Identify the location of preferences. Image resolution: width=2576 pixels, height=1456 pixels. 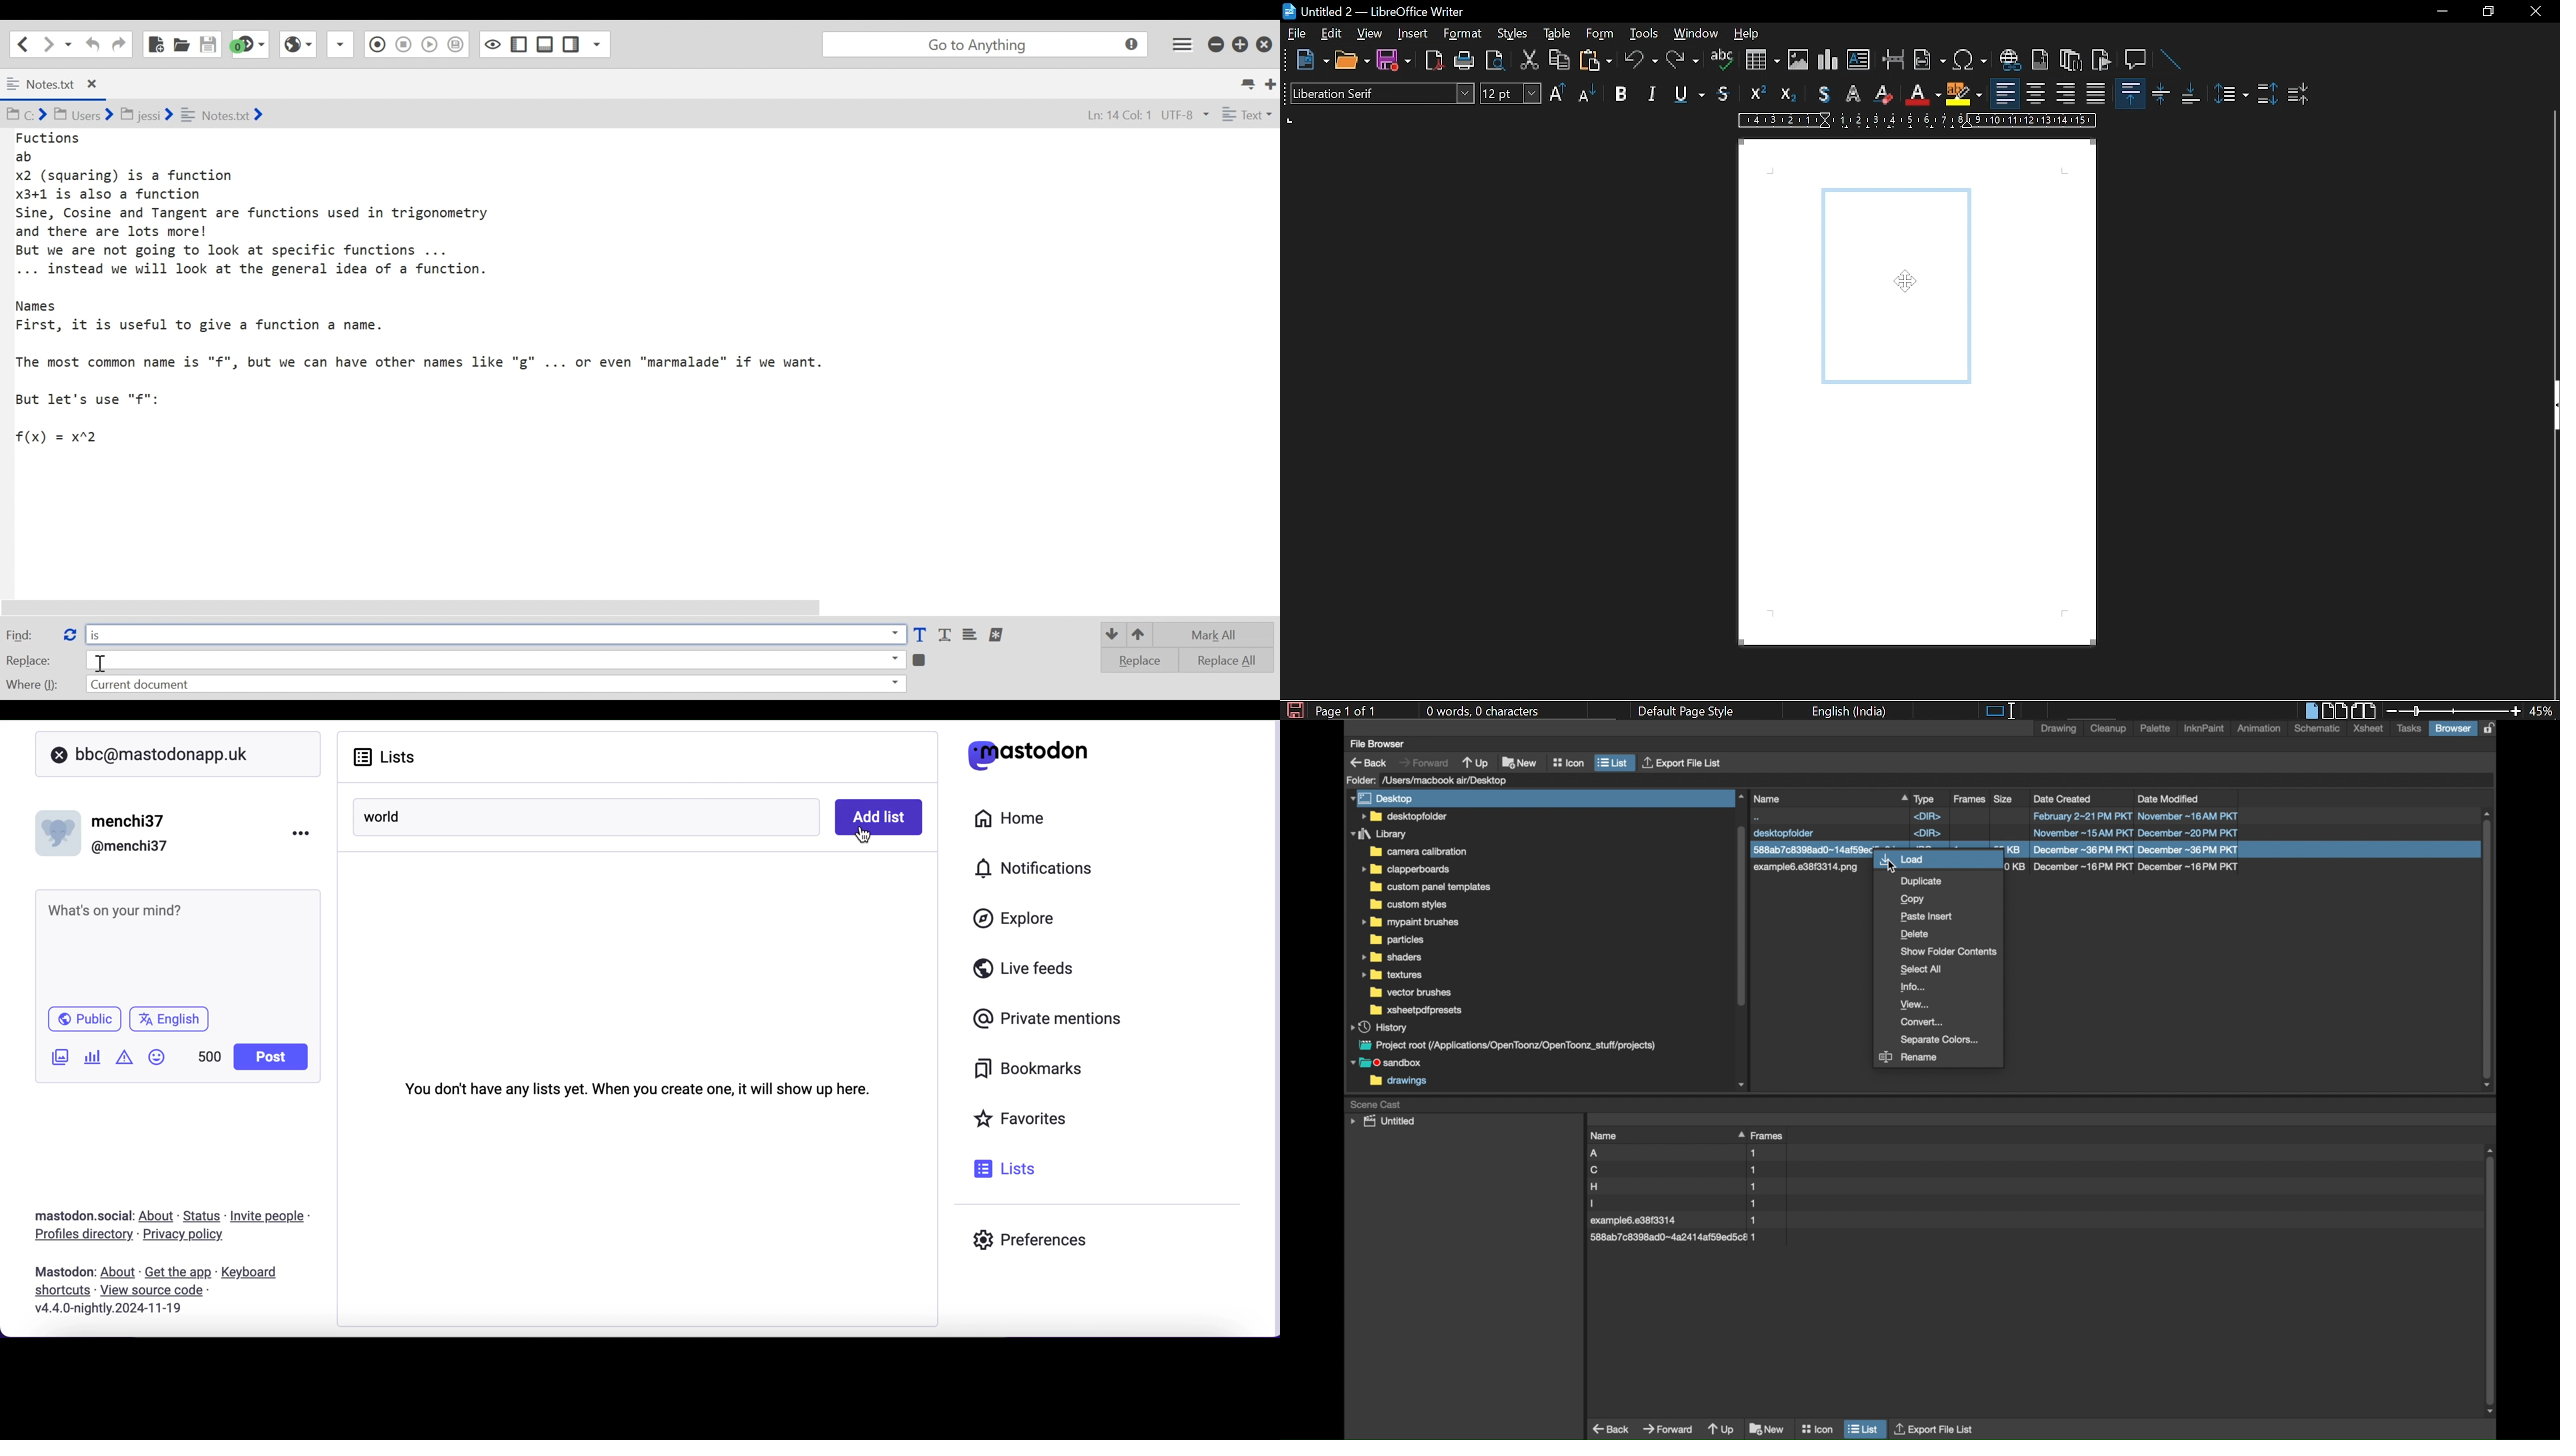
(1030, 1240).